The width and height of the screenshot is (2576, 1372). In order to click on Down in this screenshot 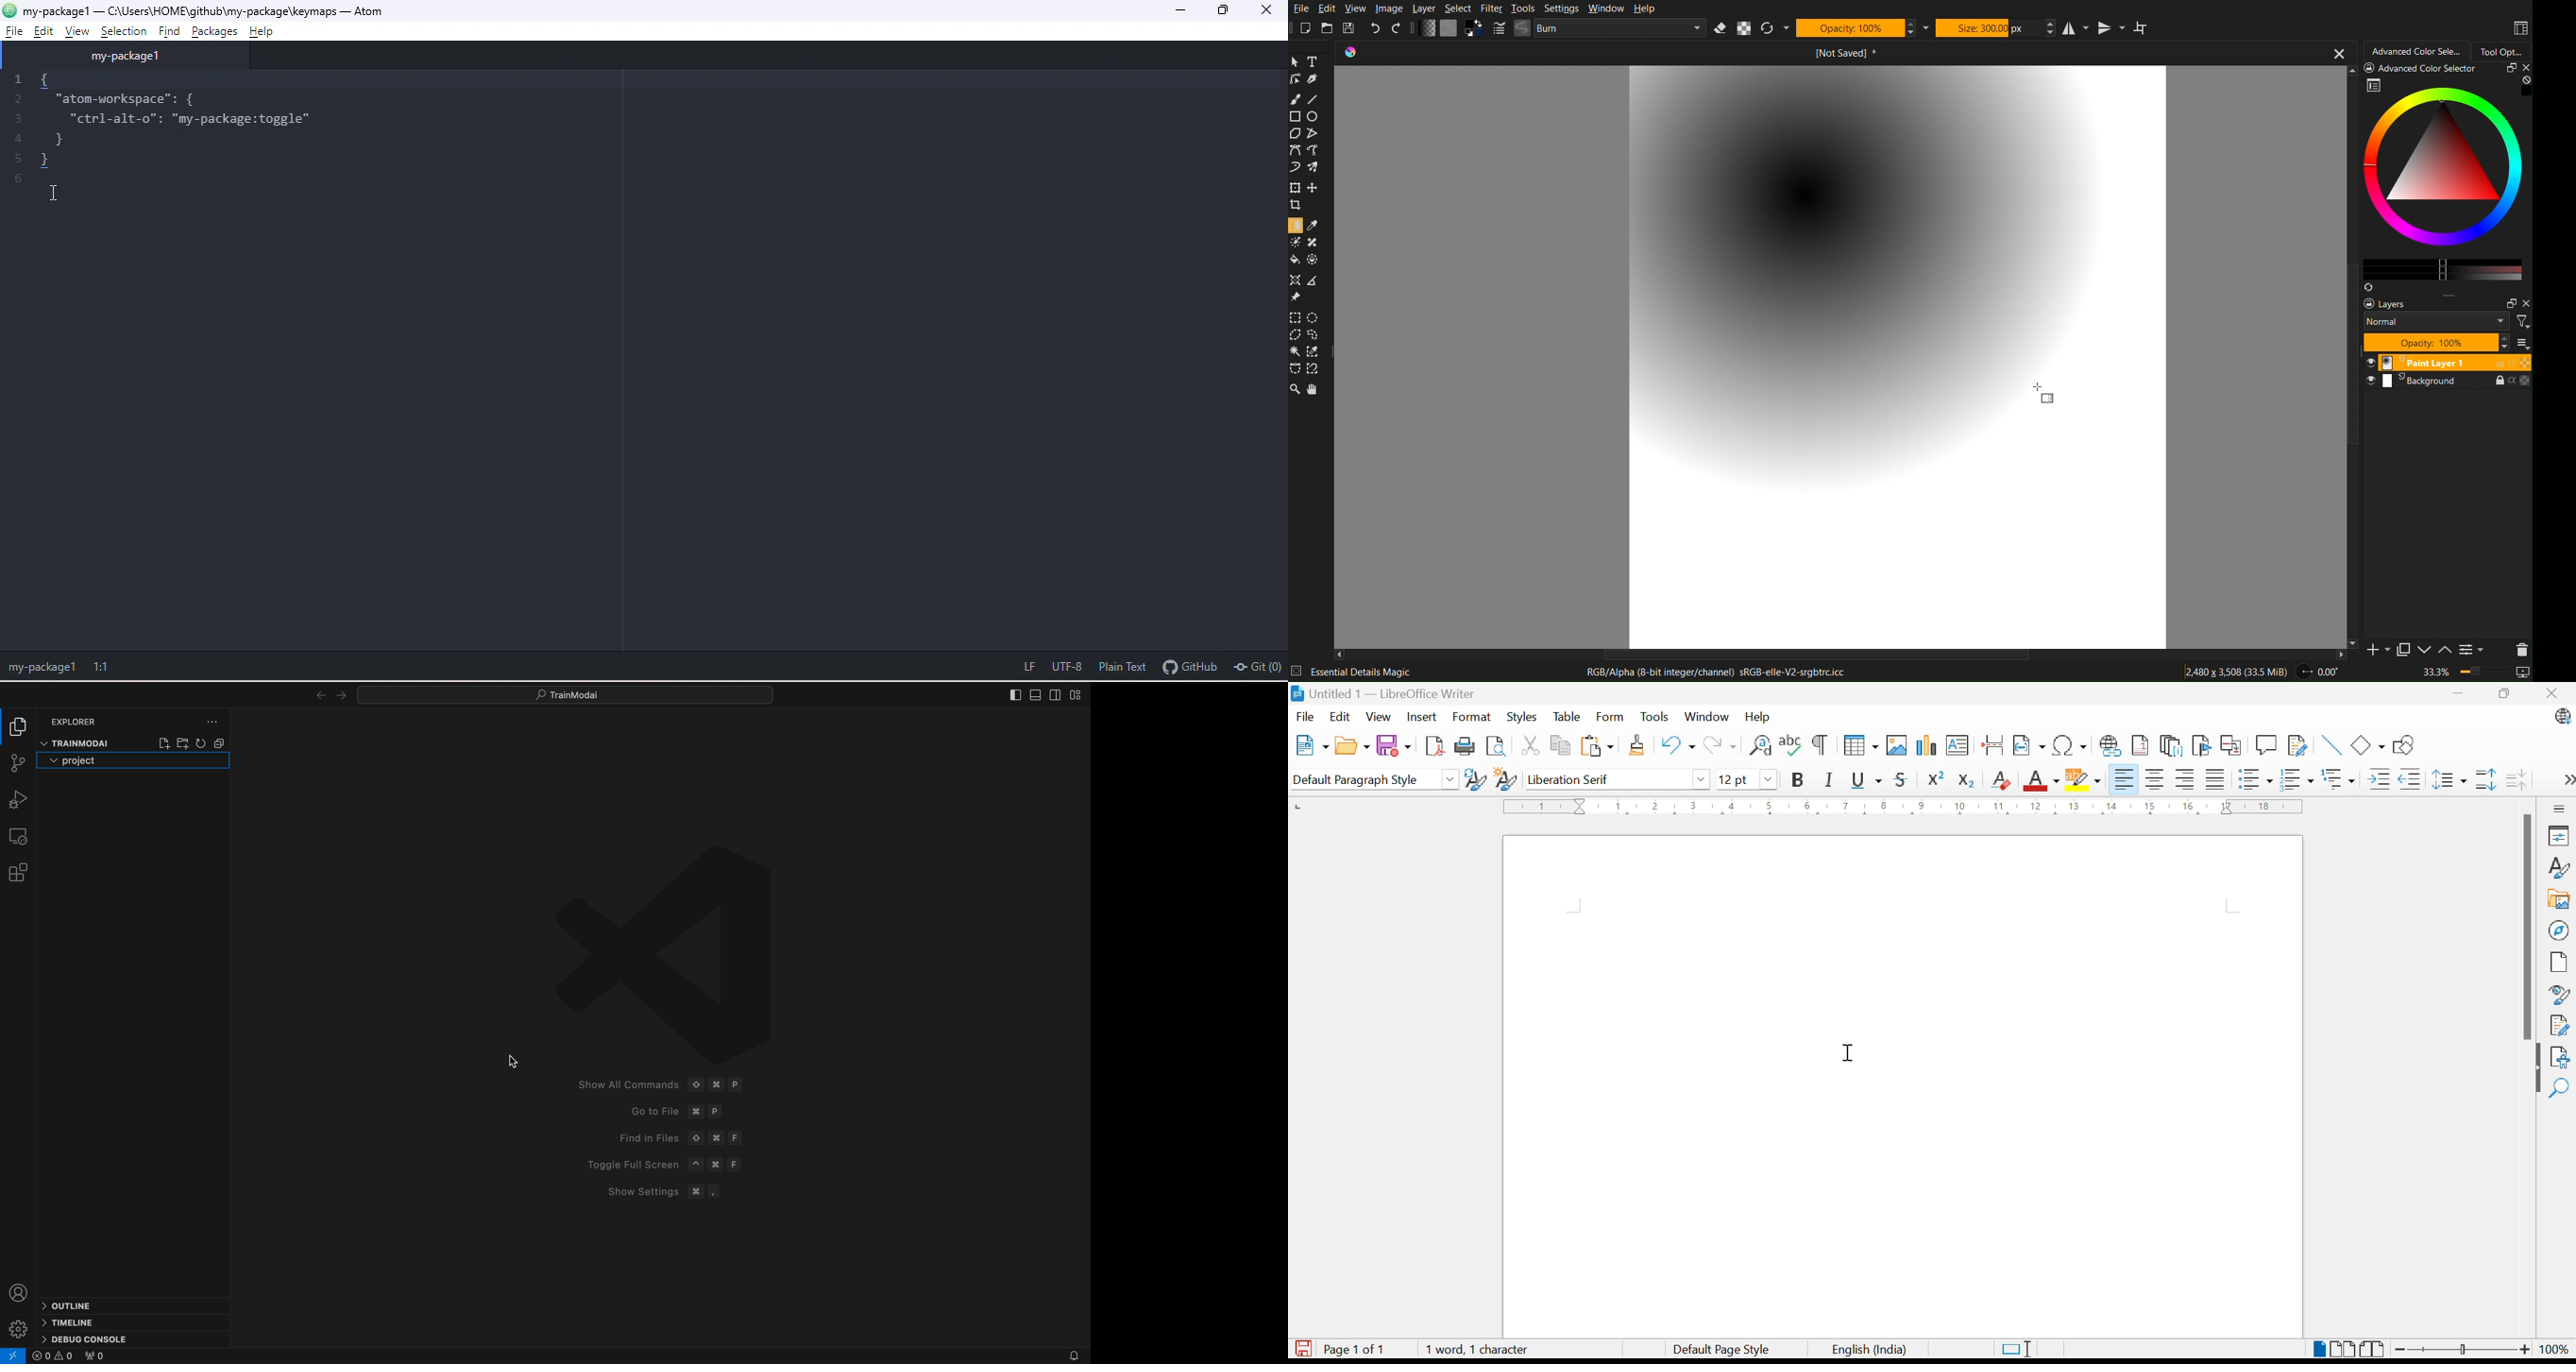, I will do `click(2424, 651)`.